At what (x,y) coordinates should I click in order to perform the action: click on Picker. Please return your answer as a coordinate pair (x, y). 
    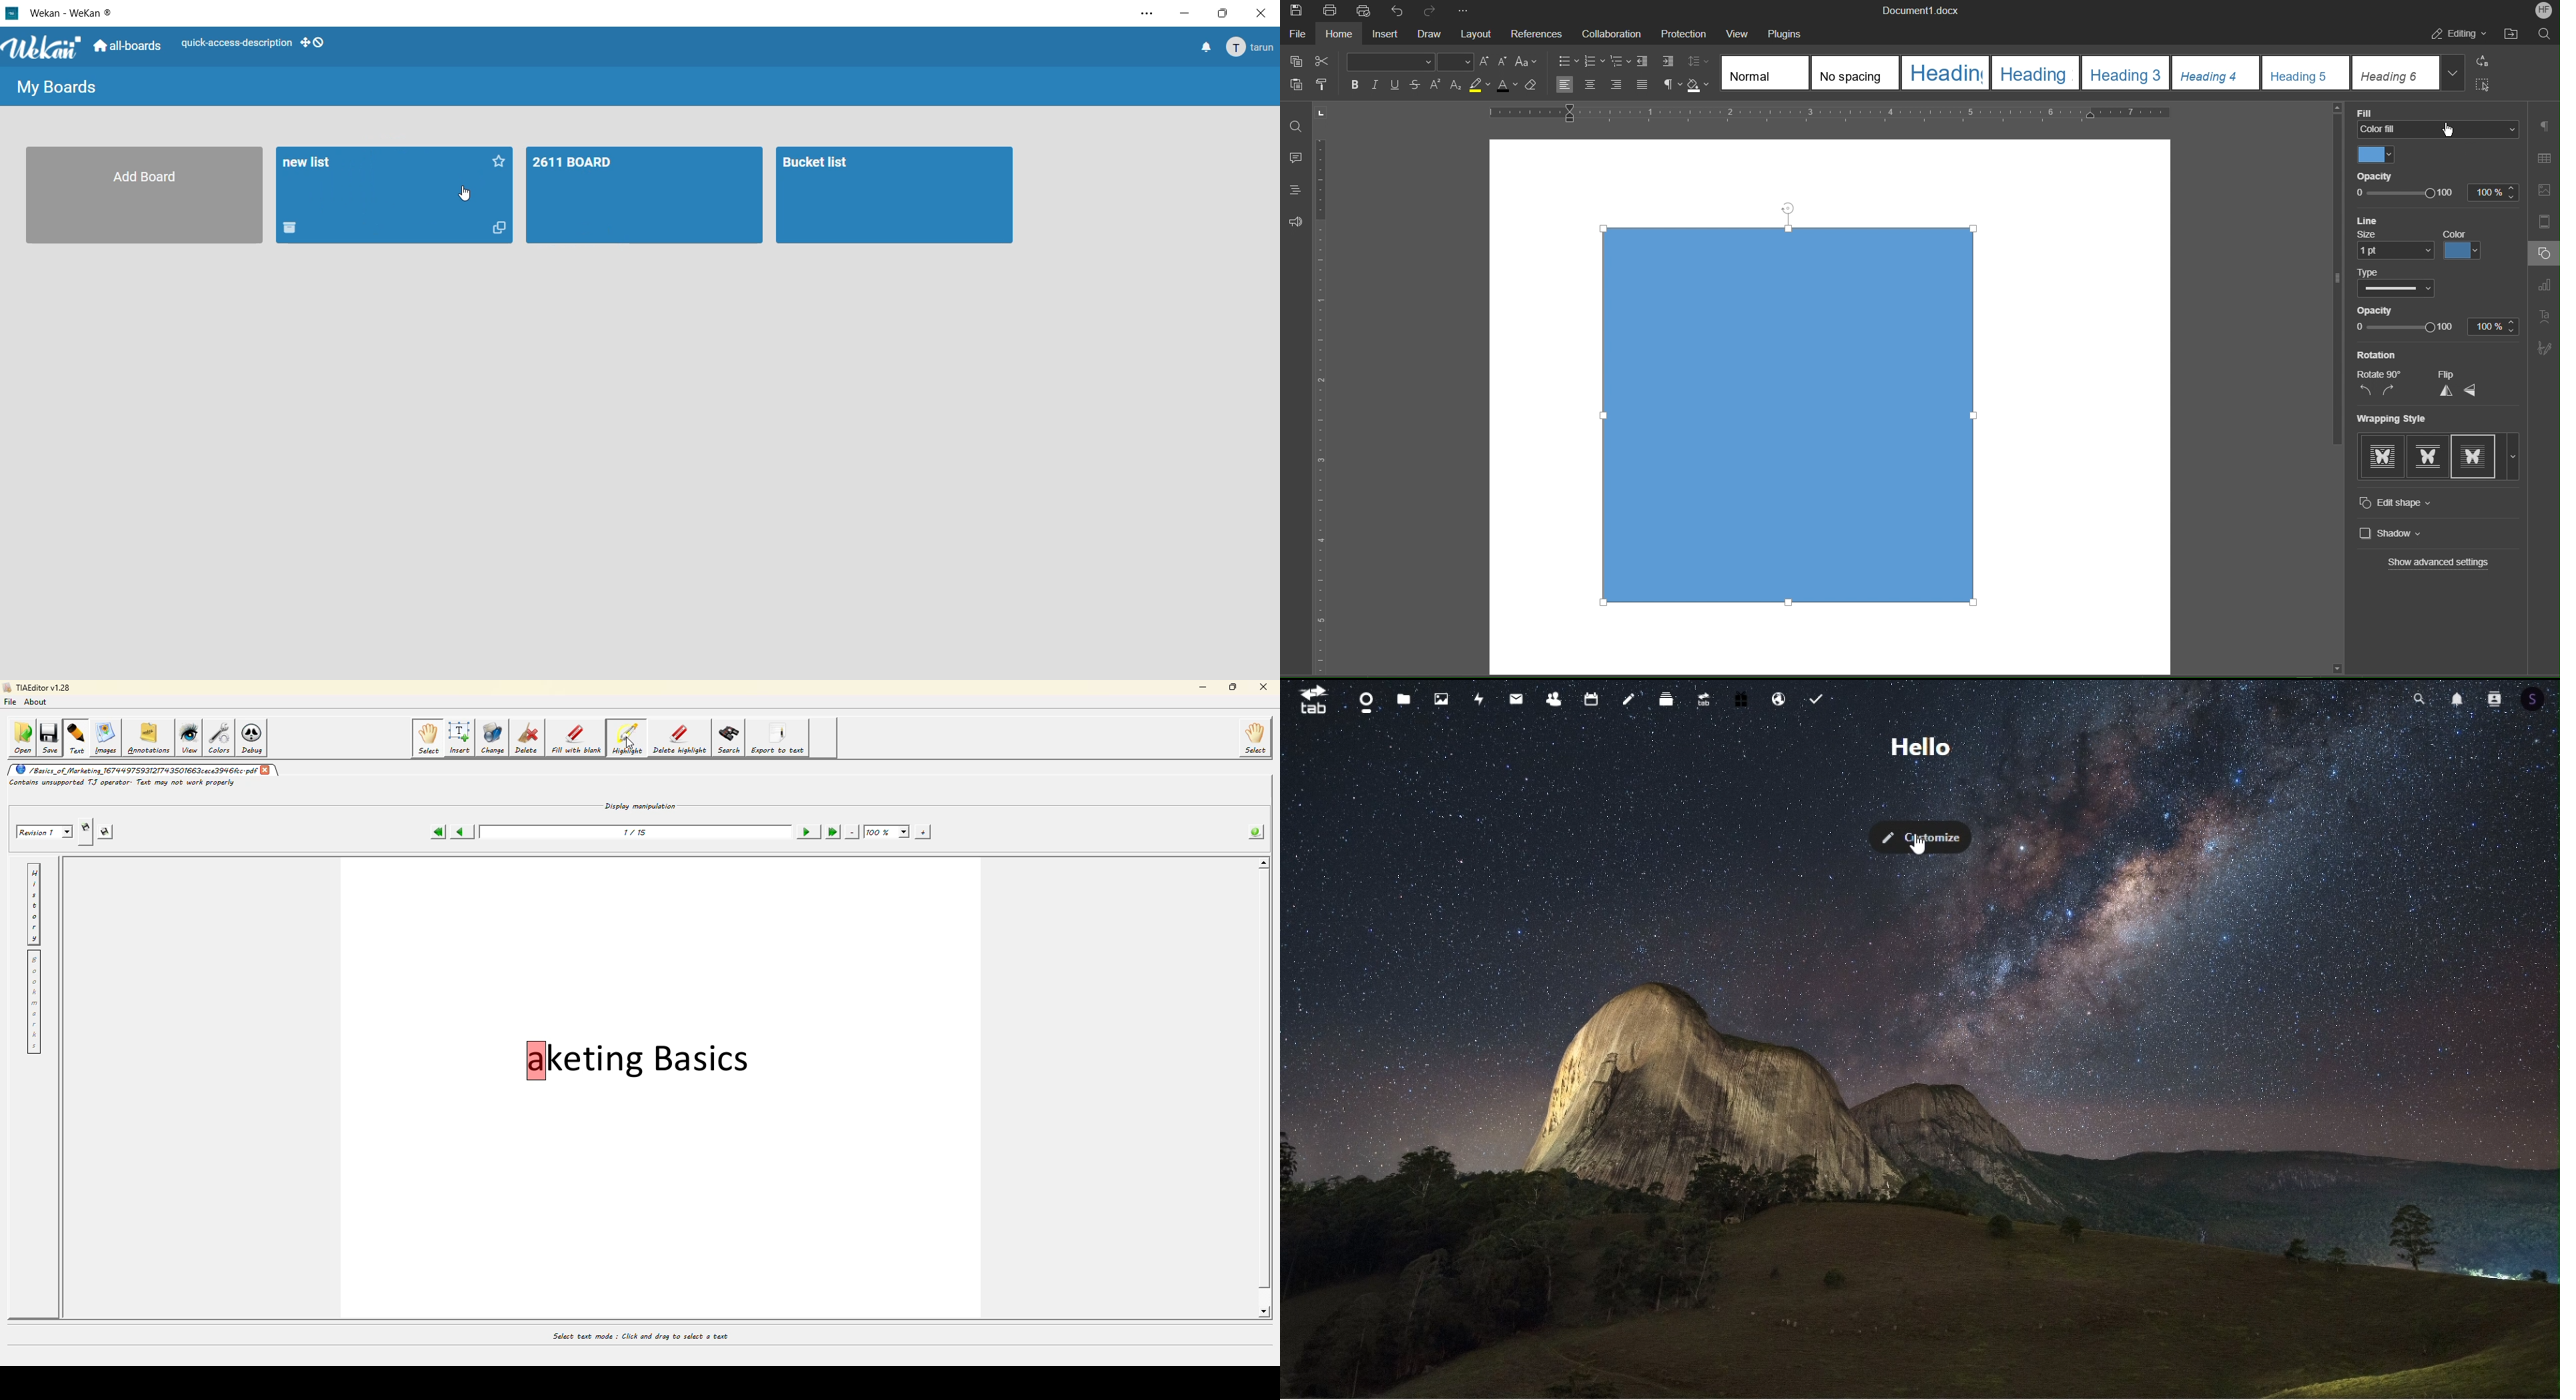
    Looking at the image, I should click on (2395, 289).